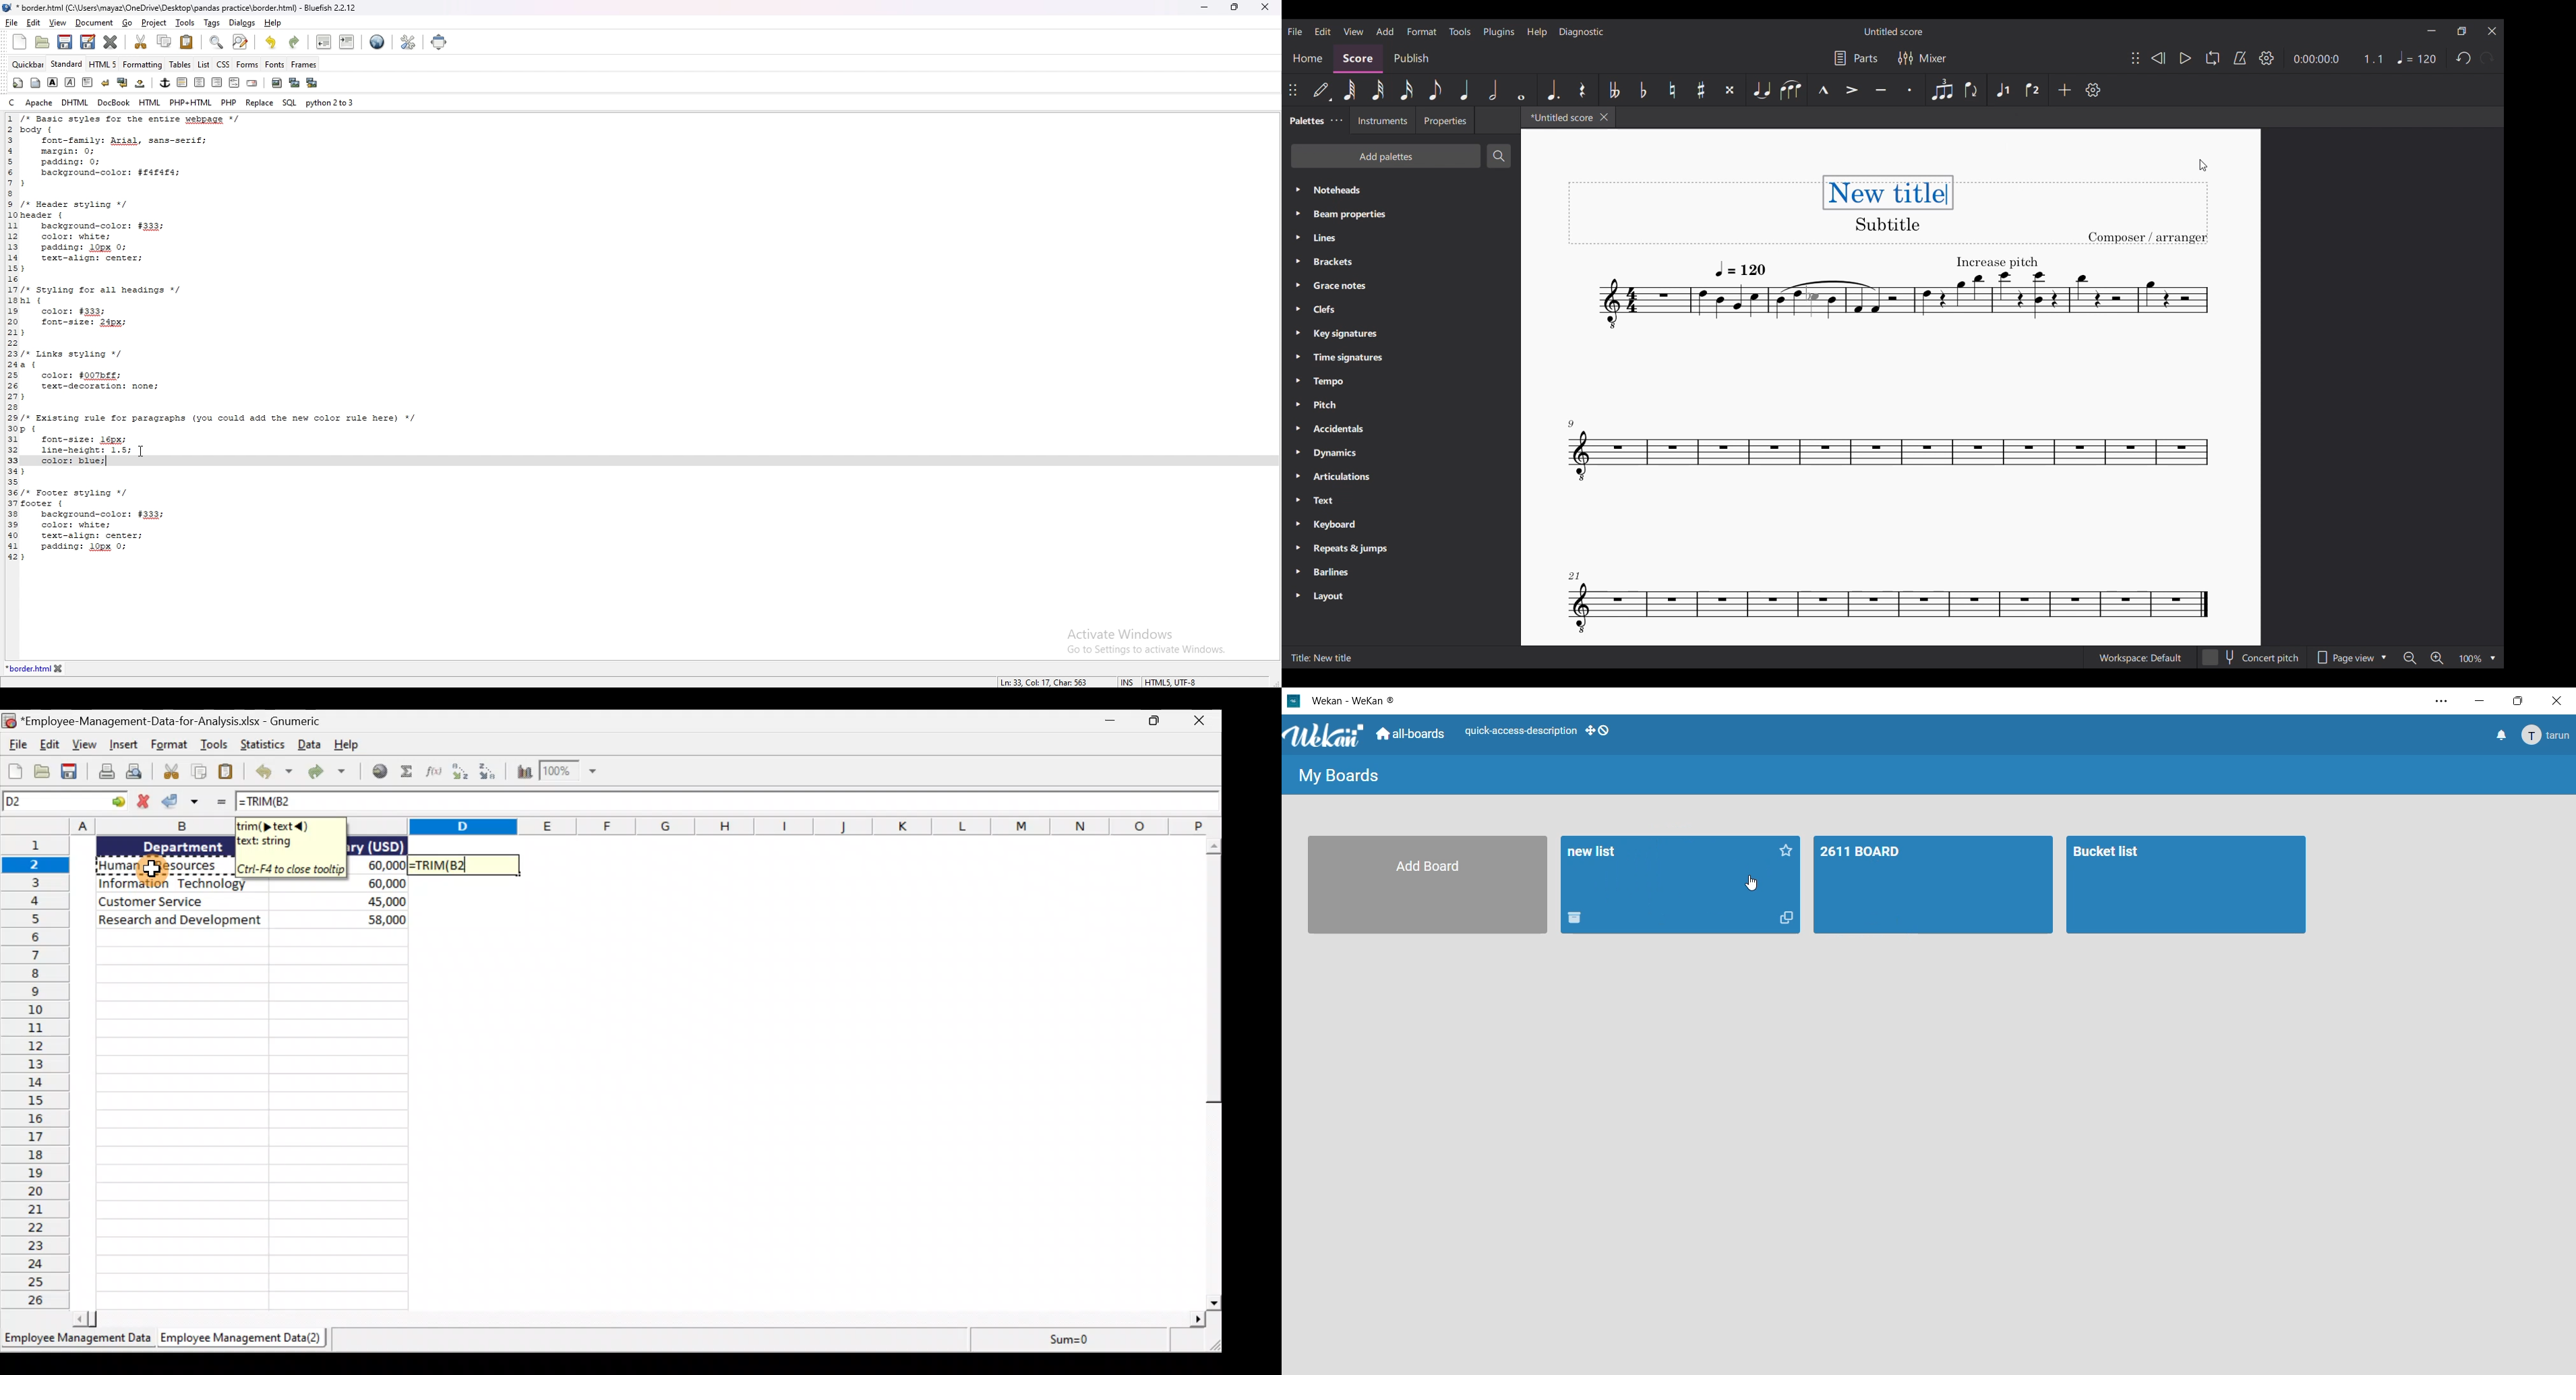 Image resolution: width=2576 pixels, height=1400 pixels. I want to click on Zoom in, so click(2437, 658).